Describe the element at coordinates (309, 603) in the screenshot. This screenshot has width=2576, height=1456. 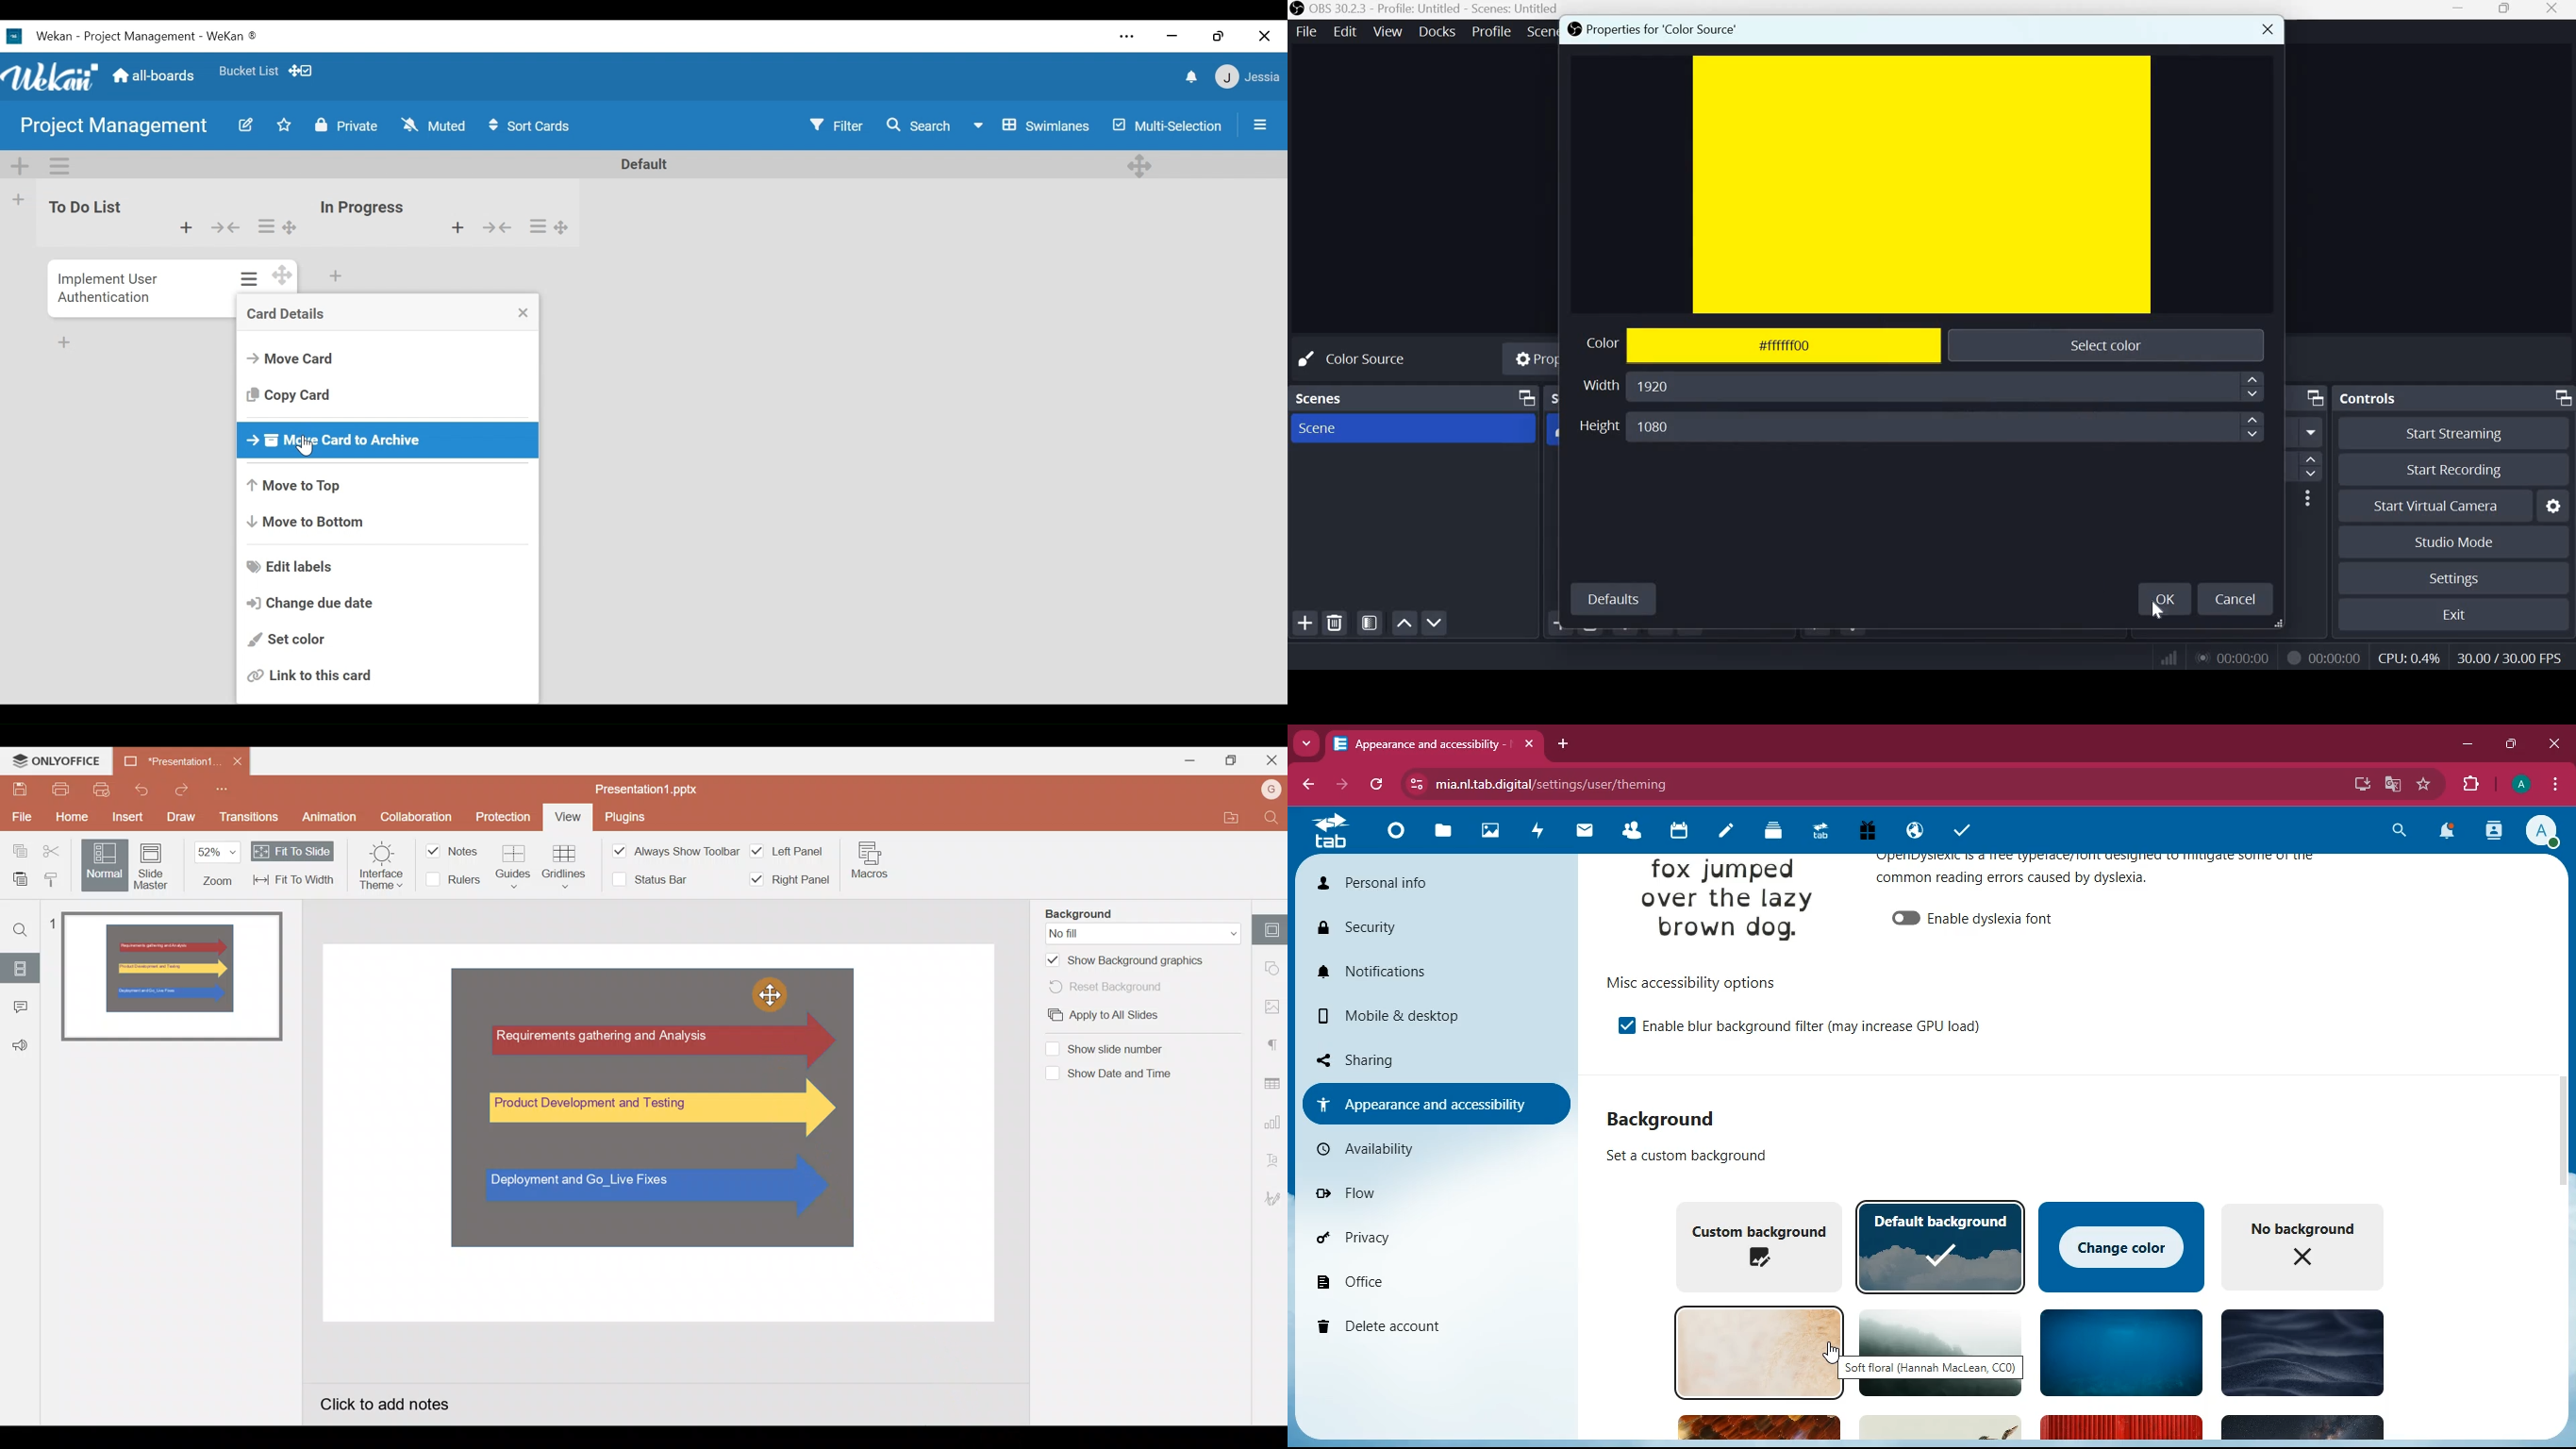
I see `Change due date` at that location.